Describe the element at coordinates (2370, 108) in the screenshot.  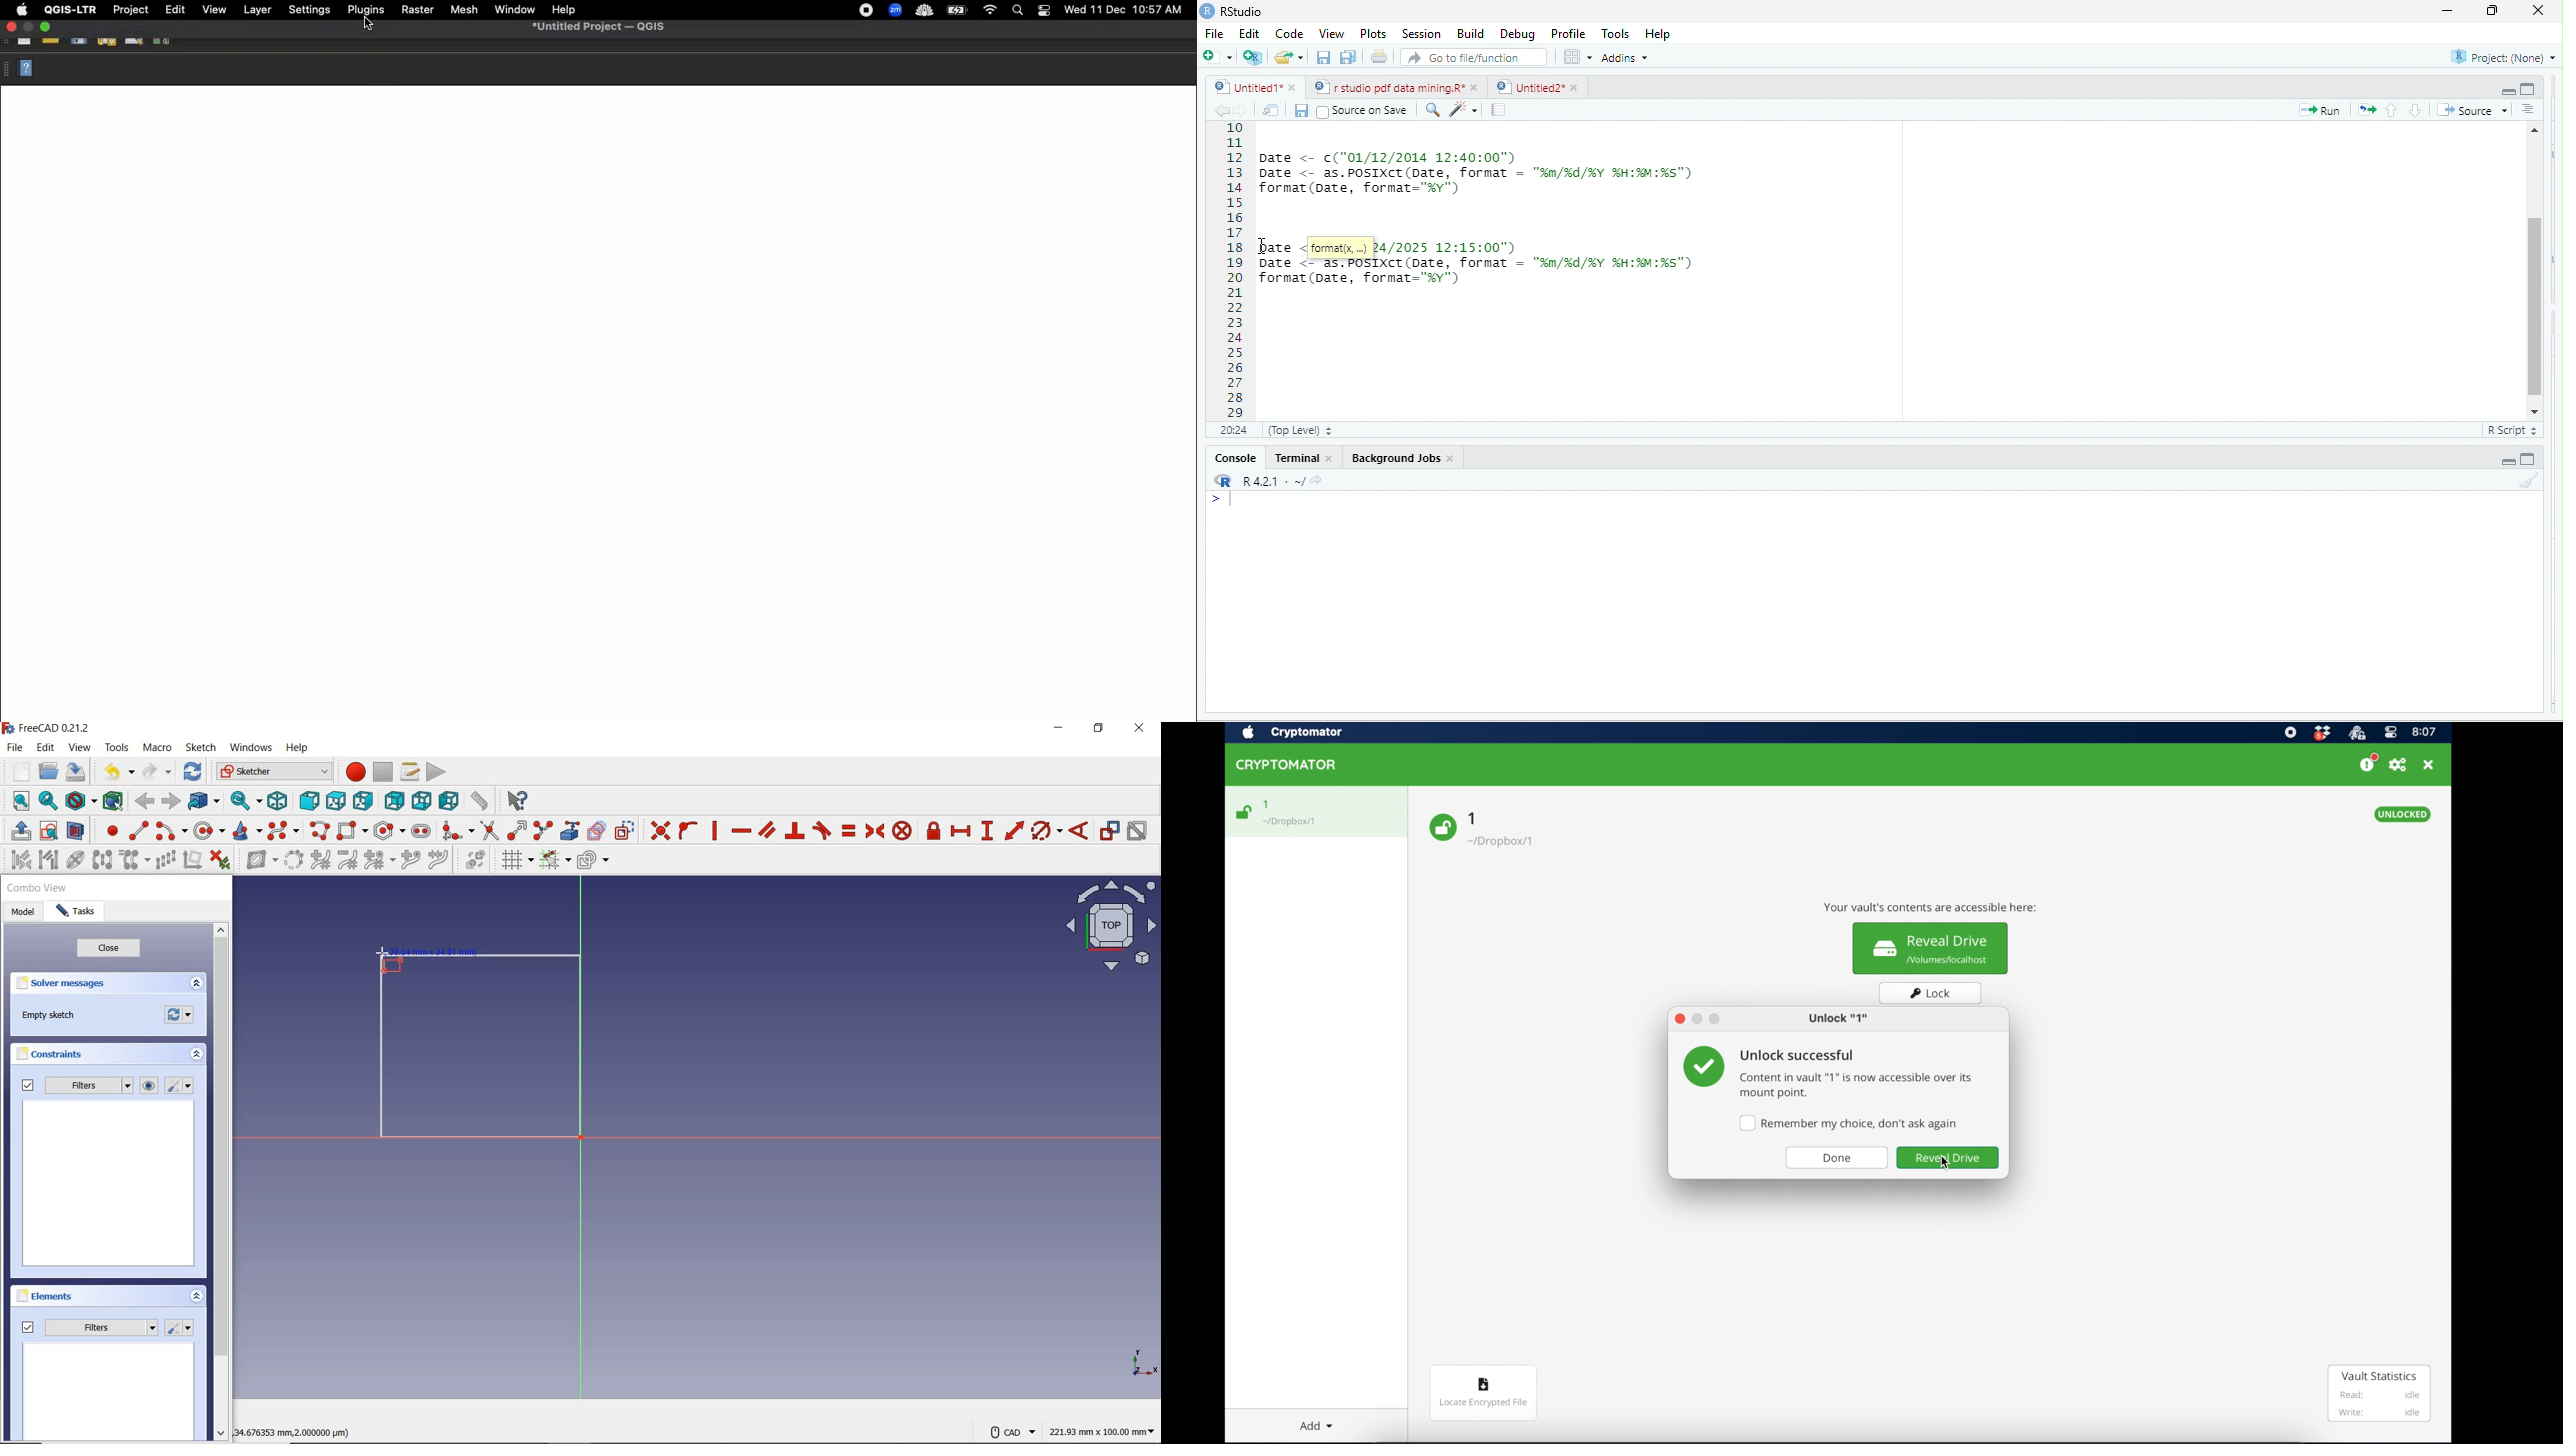
I see `re run the previous code region` at that location.